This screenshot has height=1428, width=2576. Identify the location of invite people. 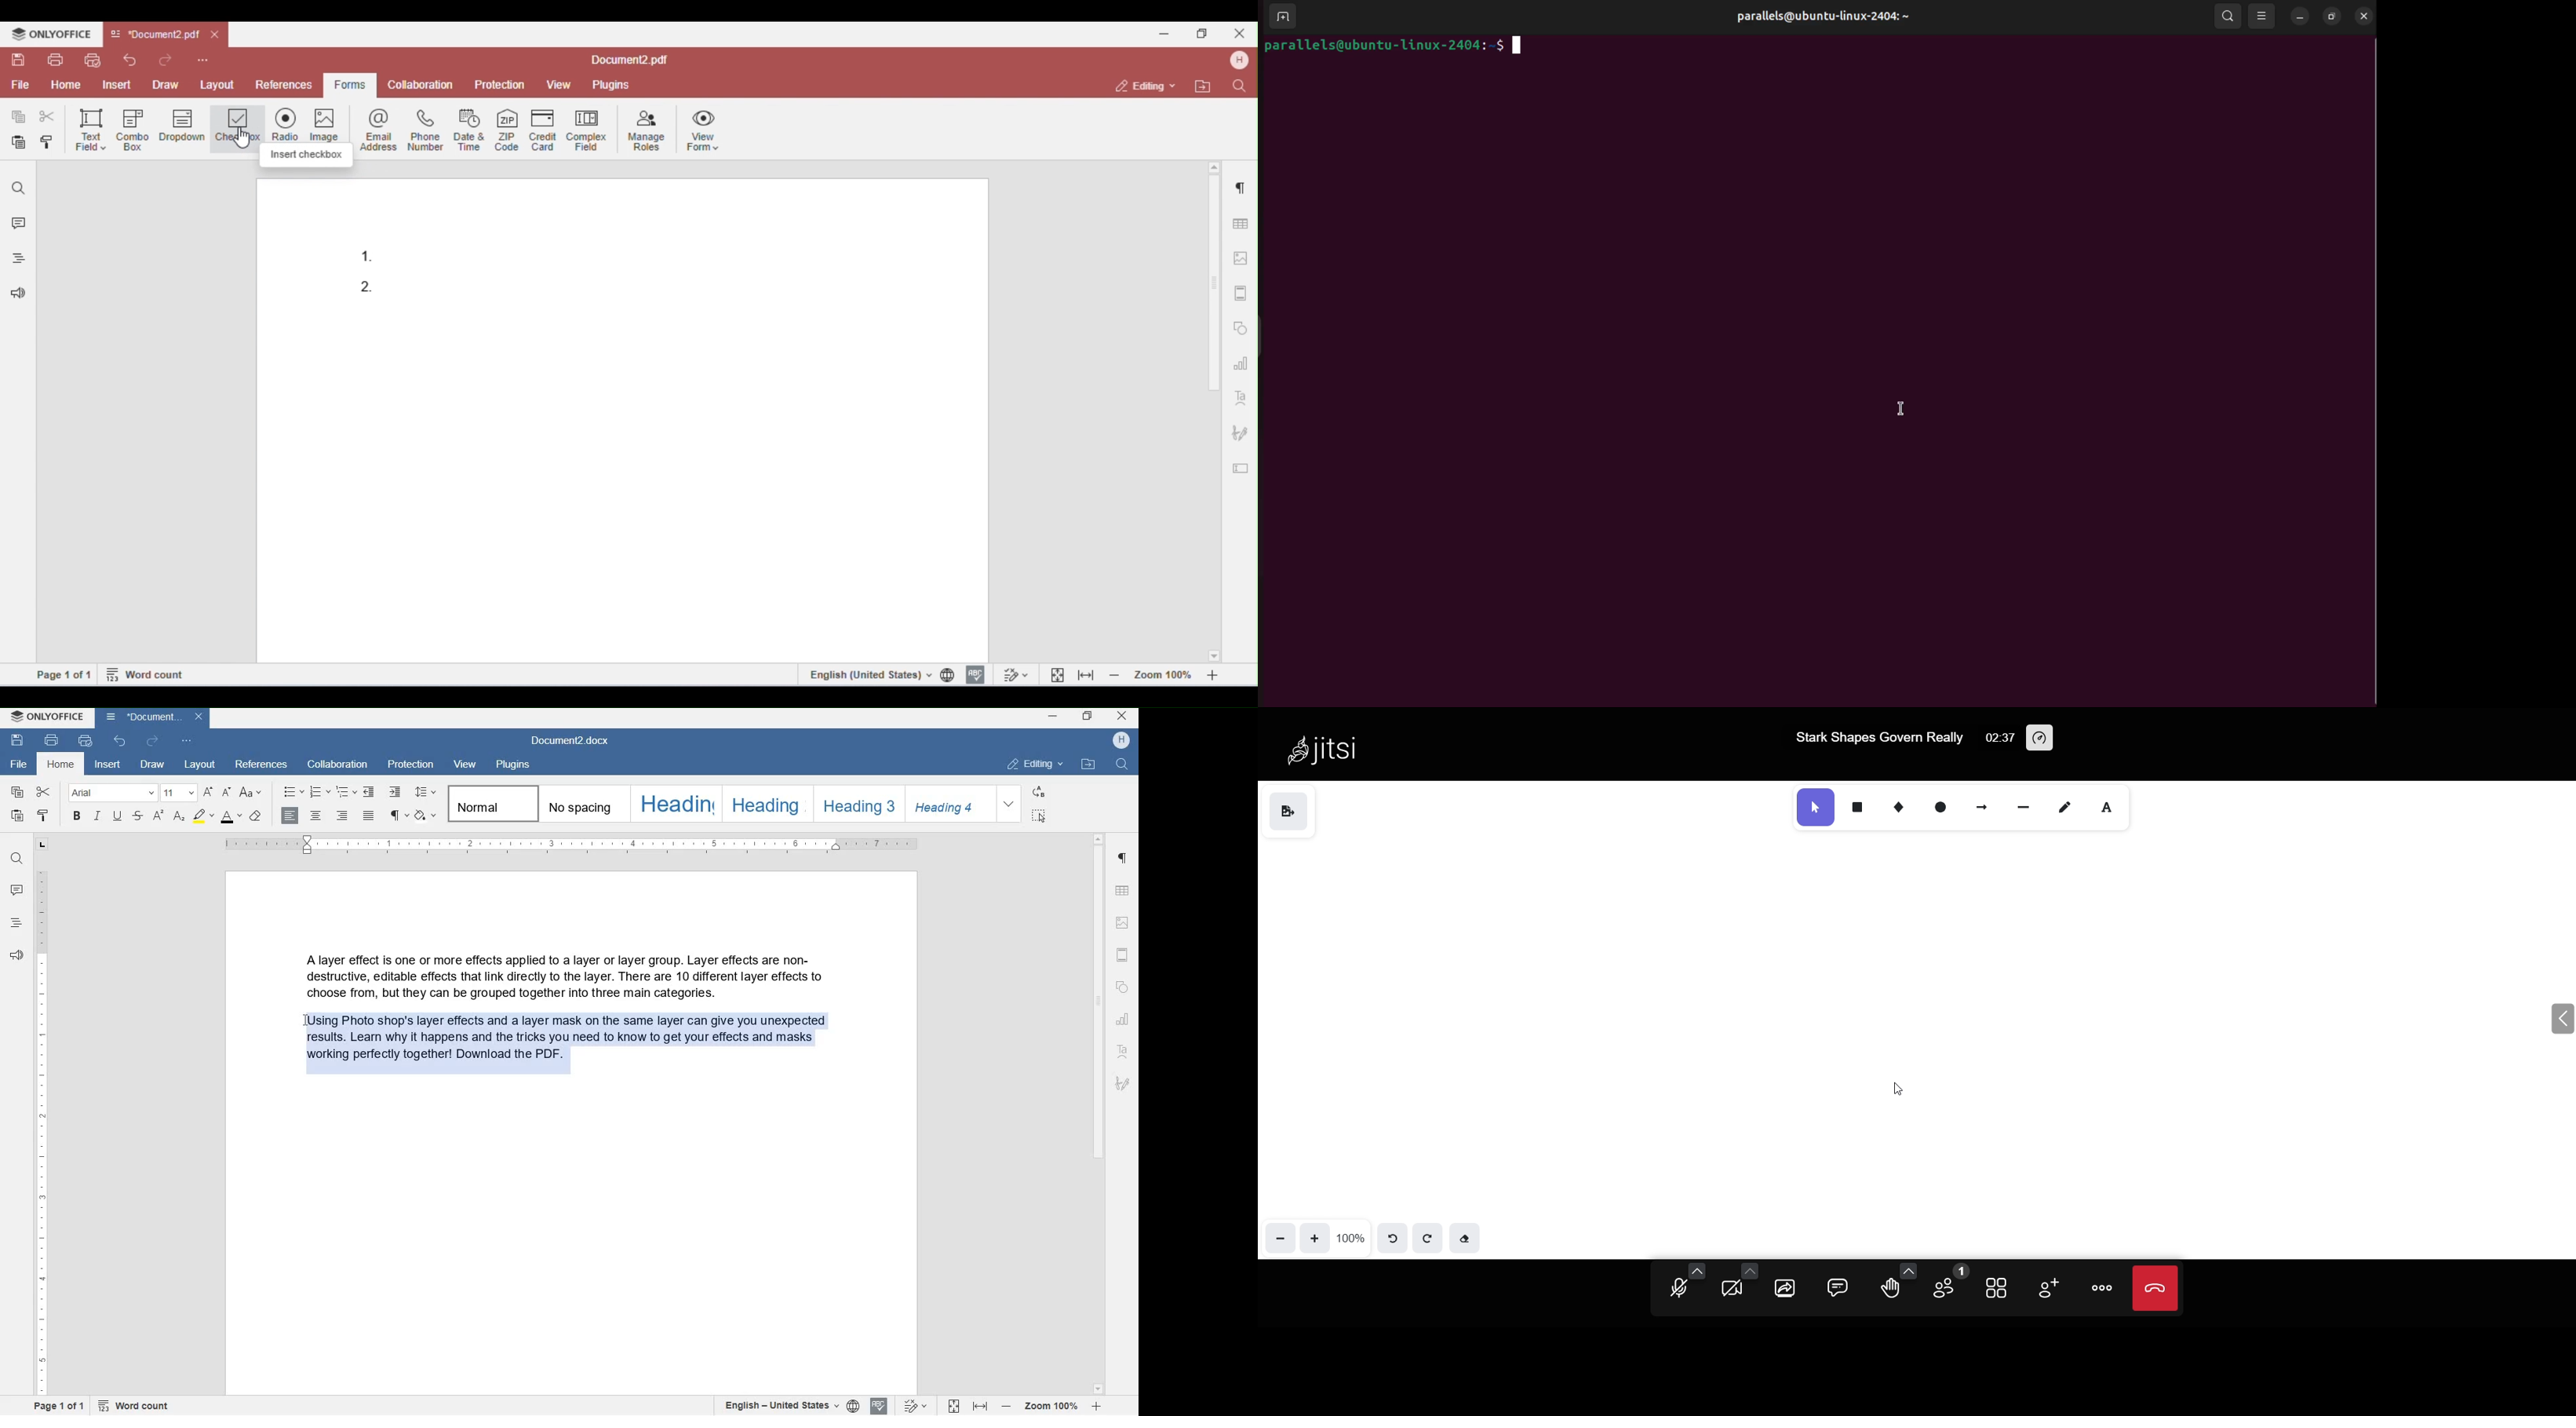
(2045, 1287).